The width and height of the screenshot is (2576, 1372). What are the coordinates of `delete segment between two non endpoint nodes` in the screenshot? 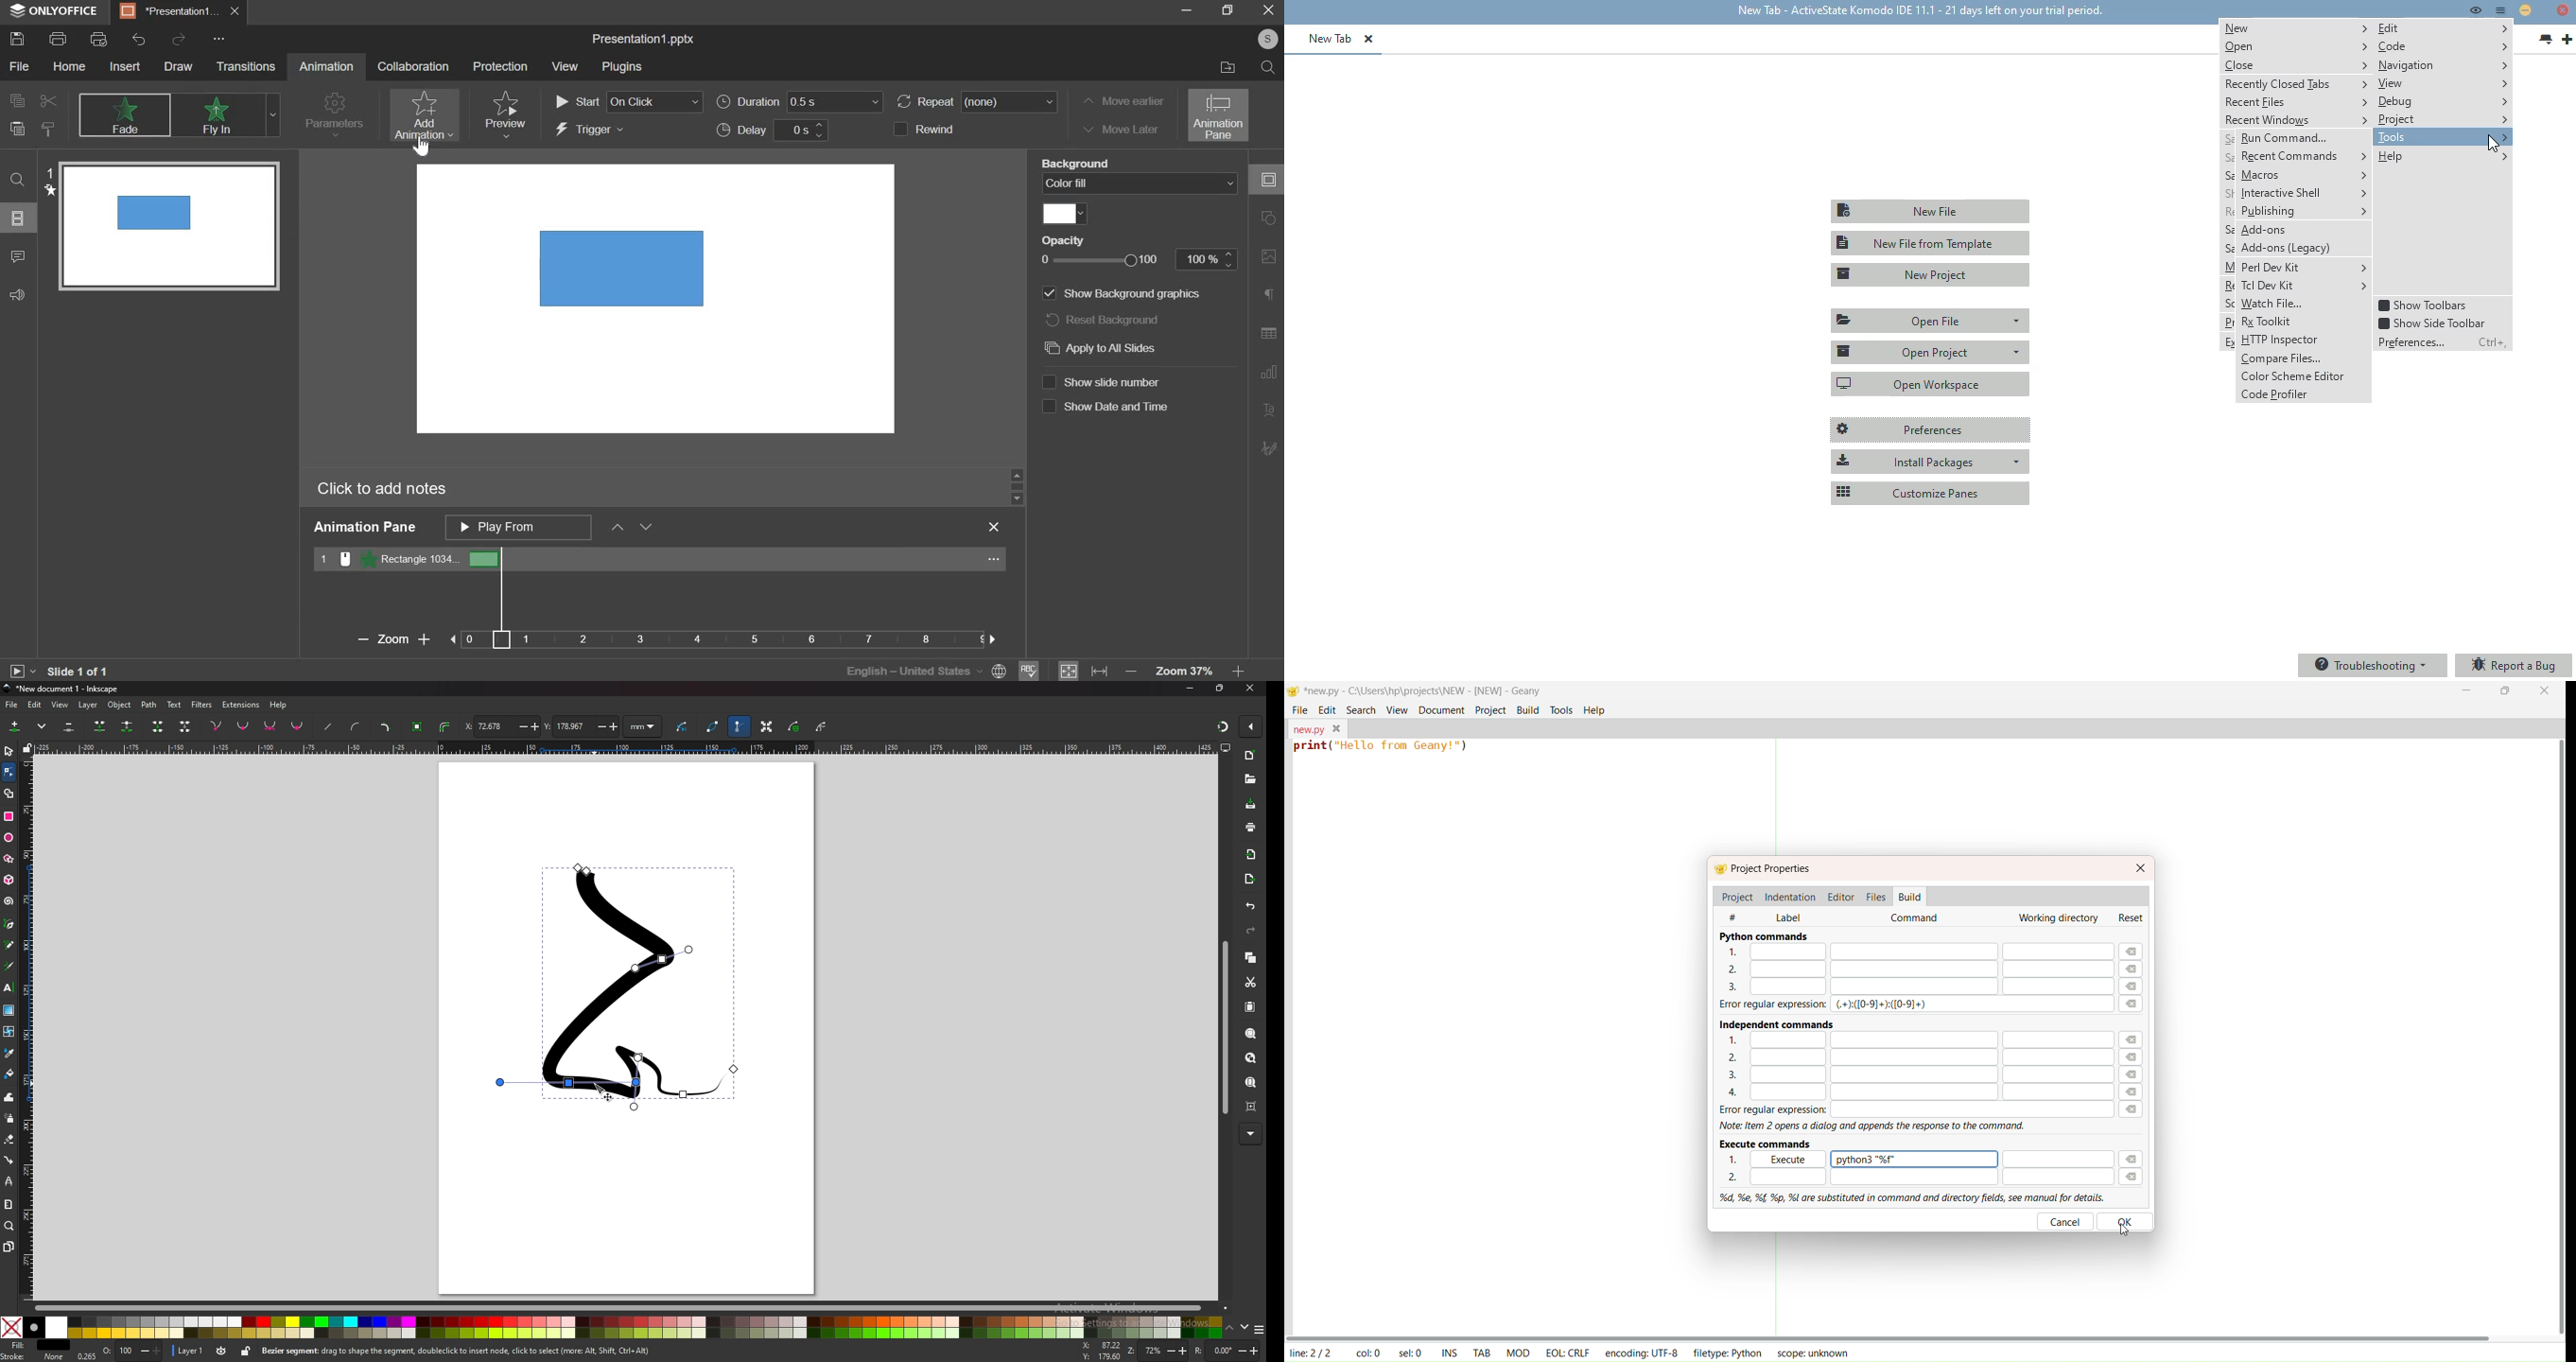 It's located at (184, 727).